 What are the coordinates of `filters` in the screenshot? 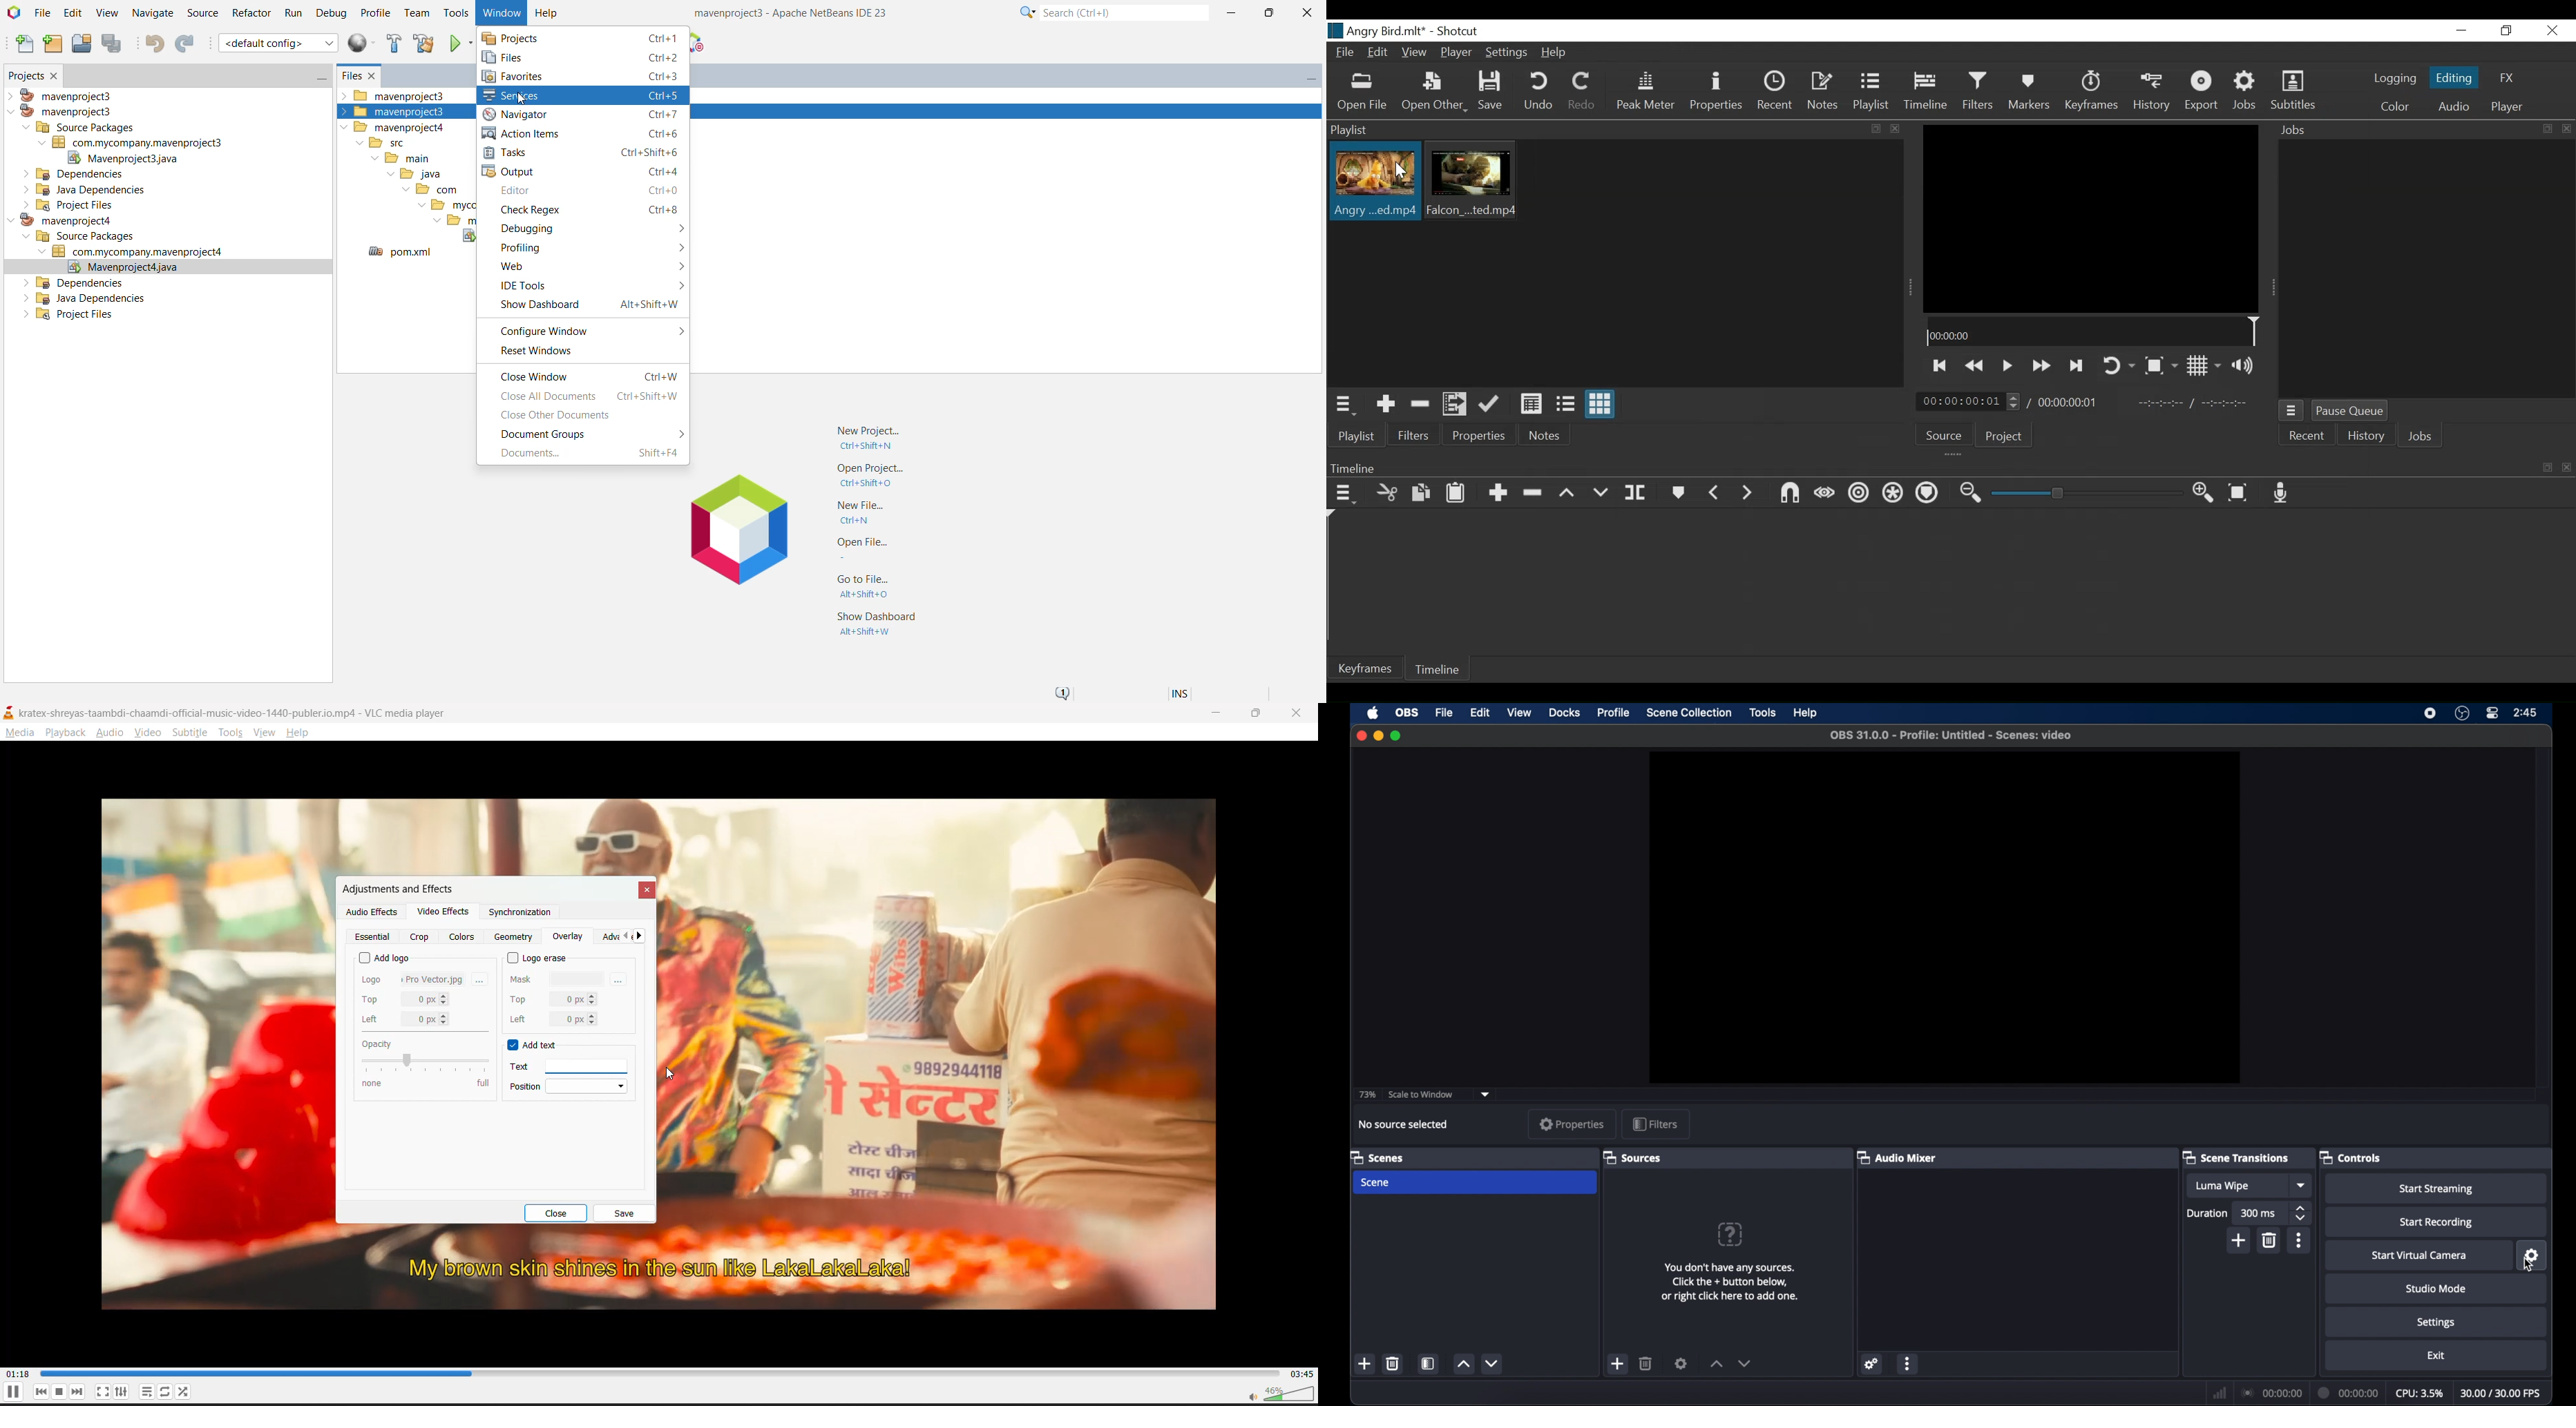 It's located at (1655, 1124).